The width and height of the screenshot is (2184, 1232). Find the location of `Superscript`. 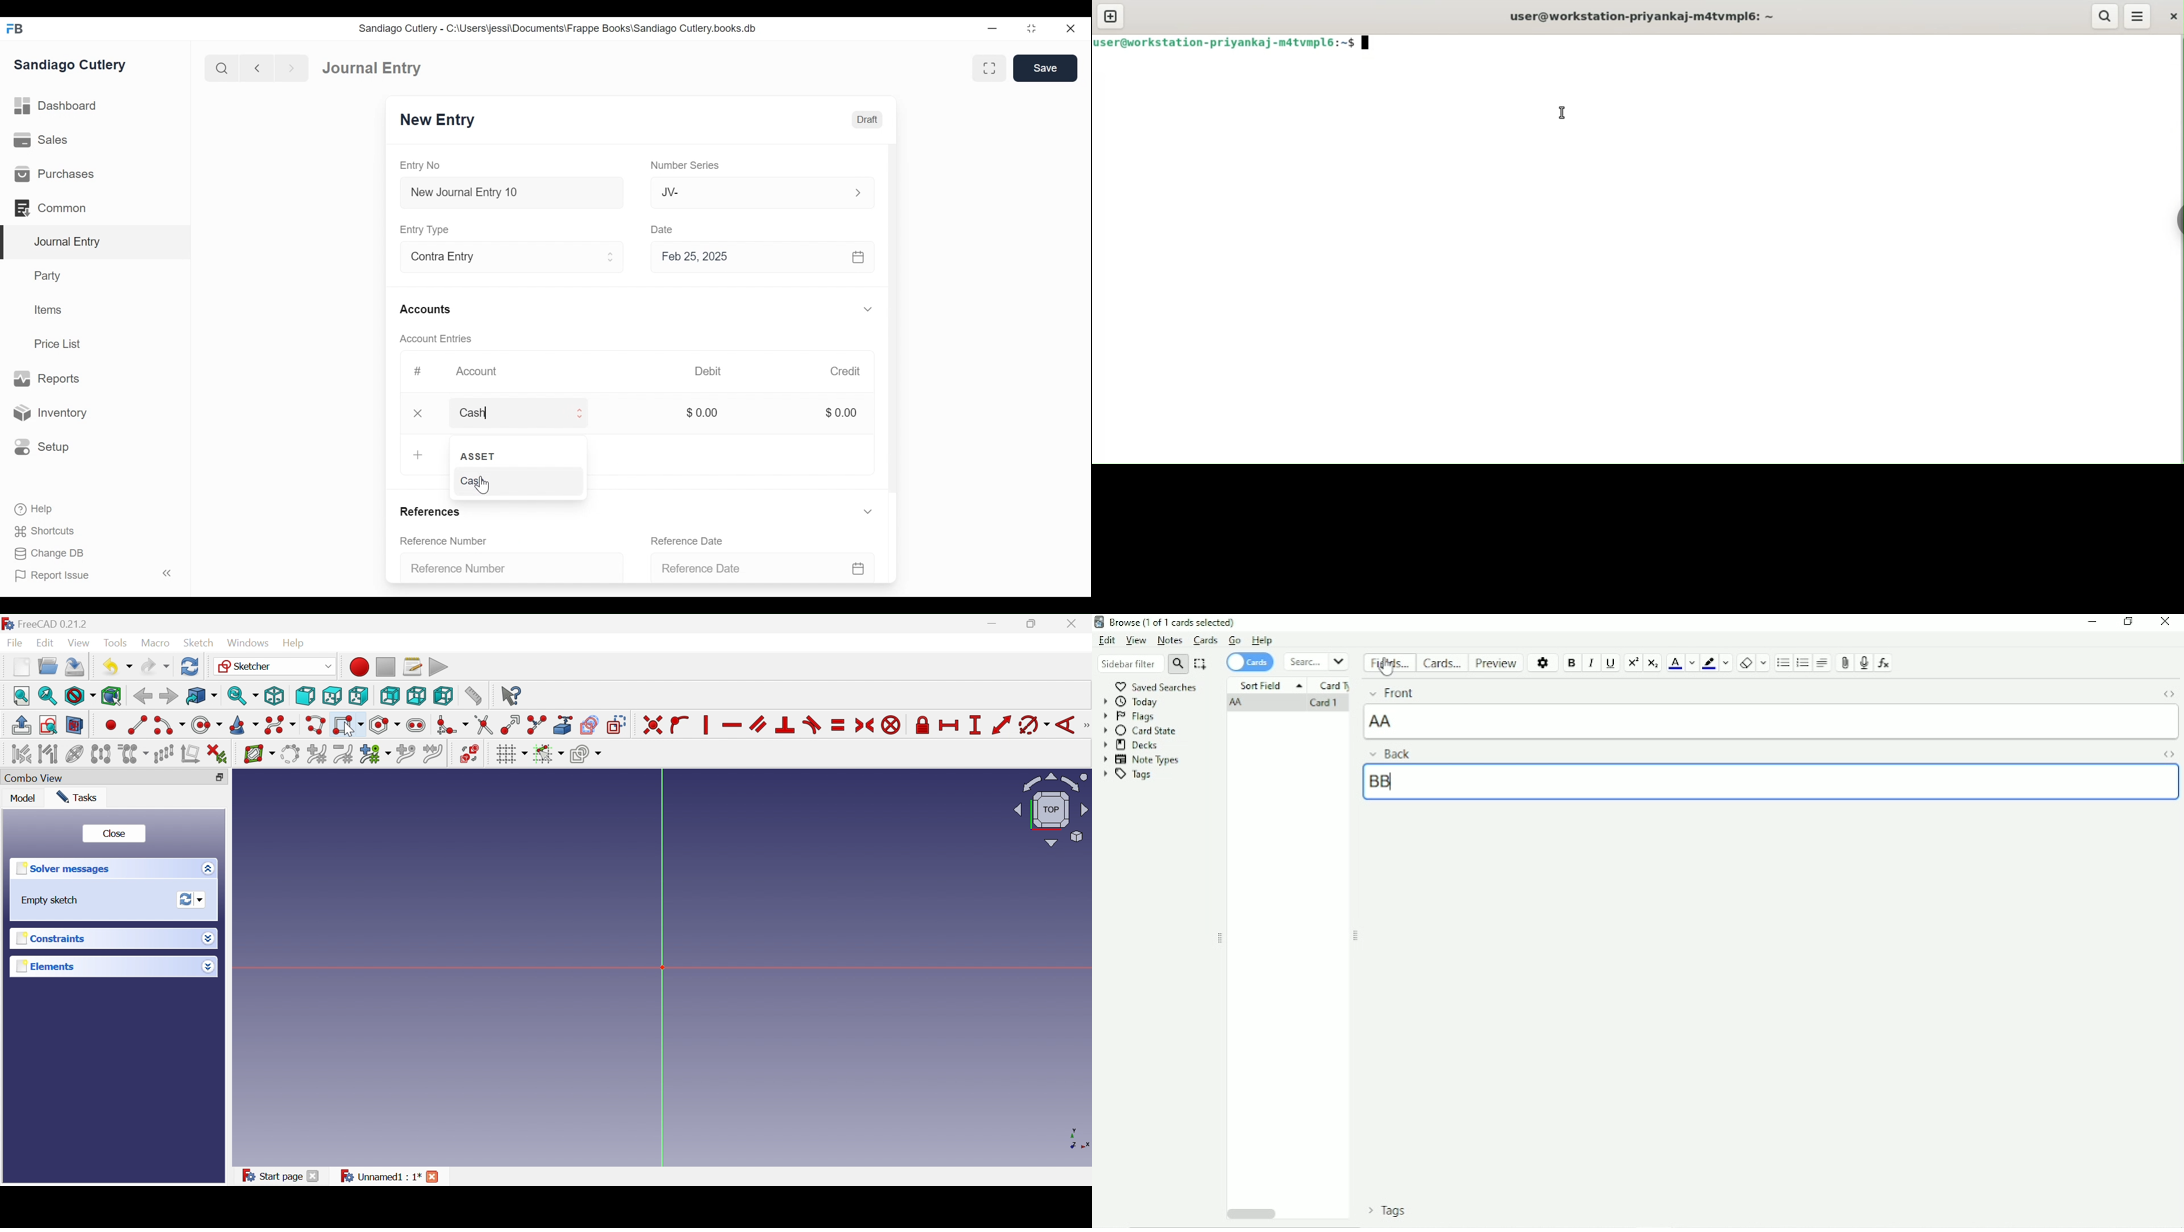

Superscript is located at coordinates (1633, 663).